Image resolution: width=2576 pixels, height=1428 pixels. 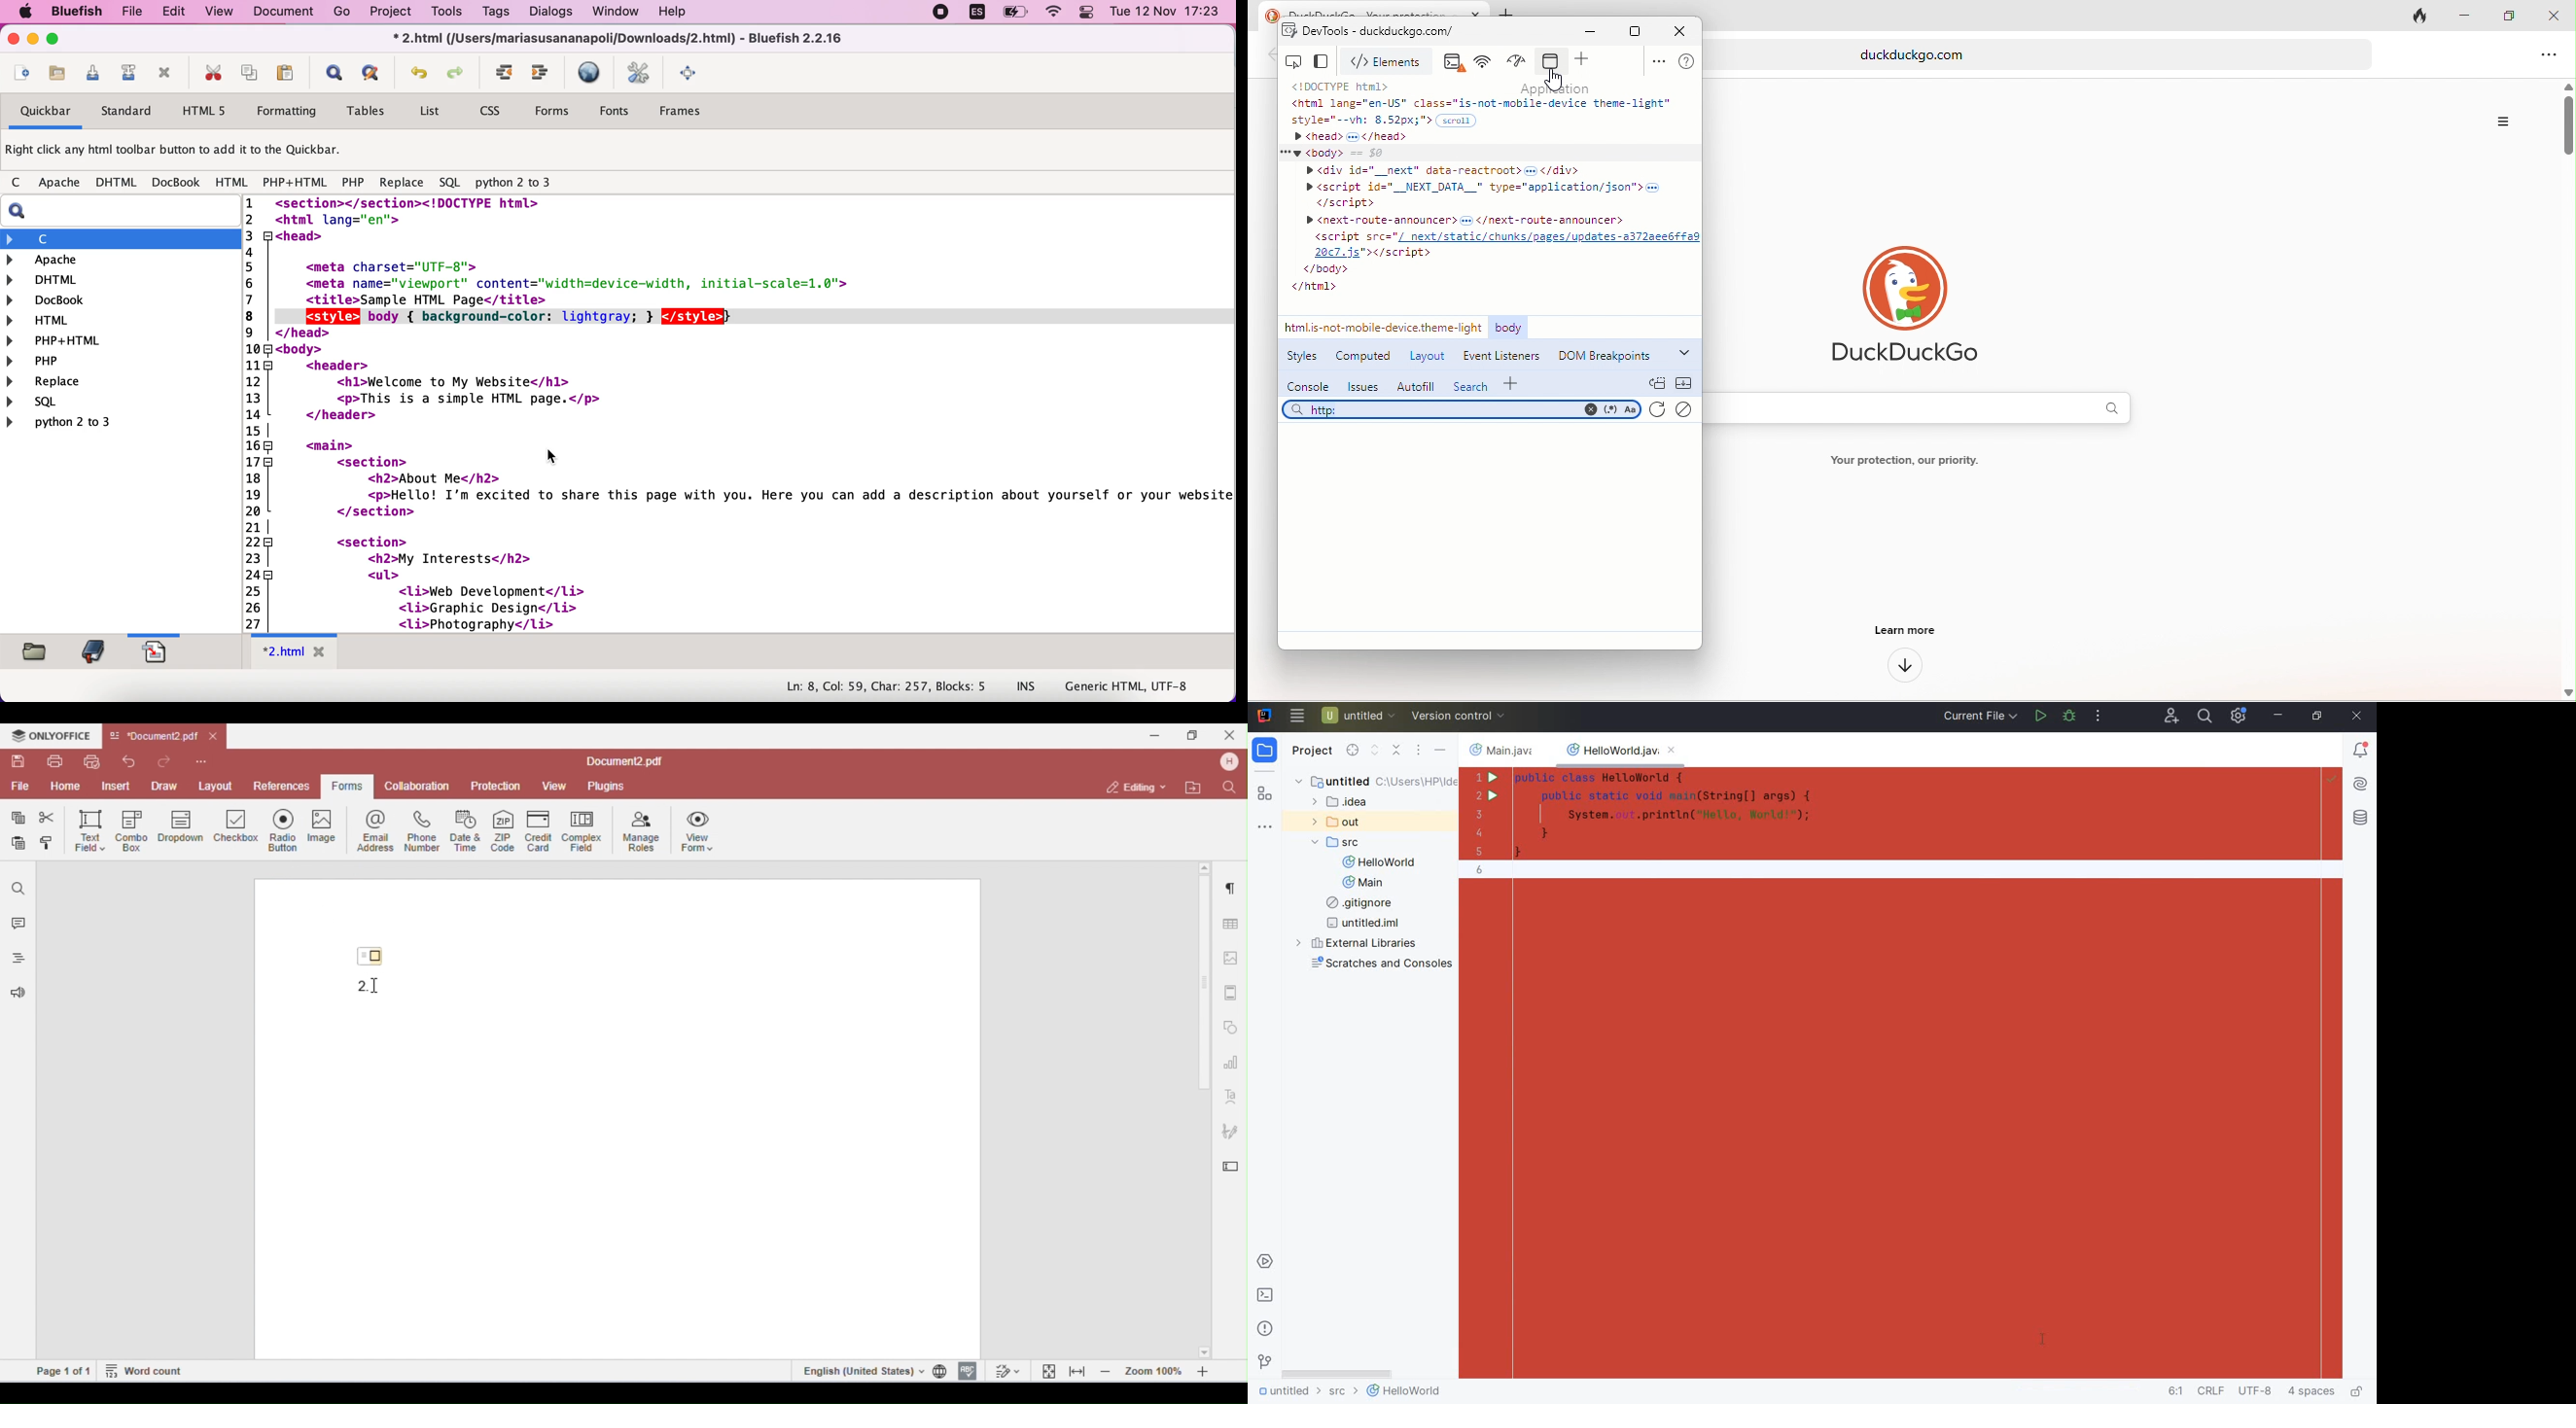 What do you see at coordinates (178, 182) in the screenshot?
I see `docbook` at bounding box center [178, 182].